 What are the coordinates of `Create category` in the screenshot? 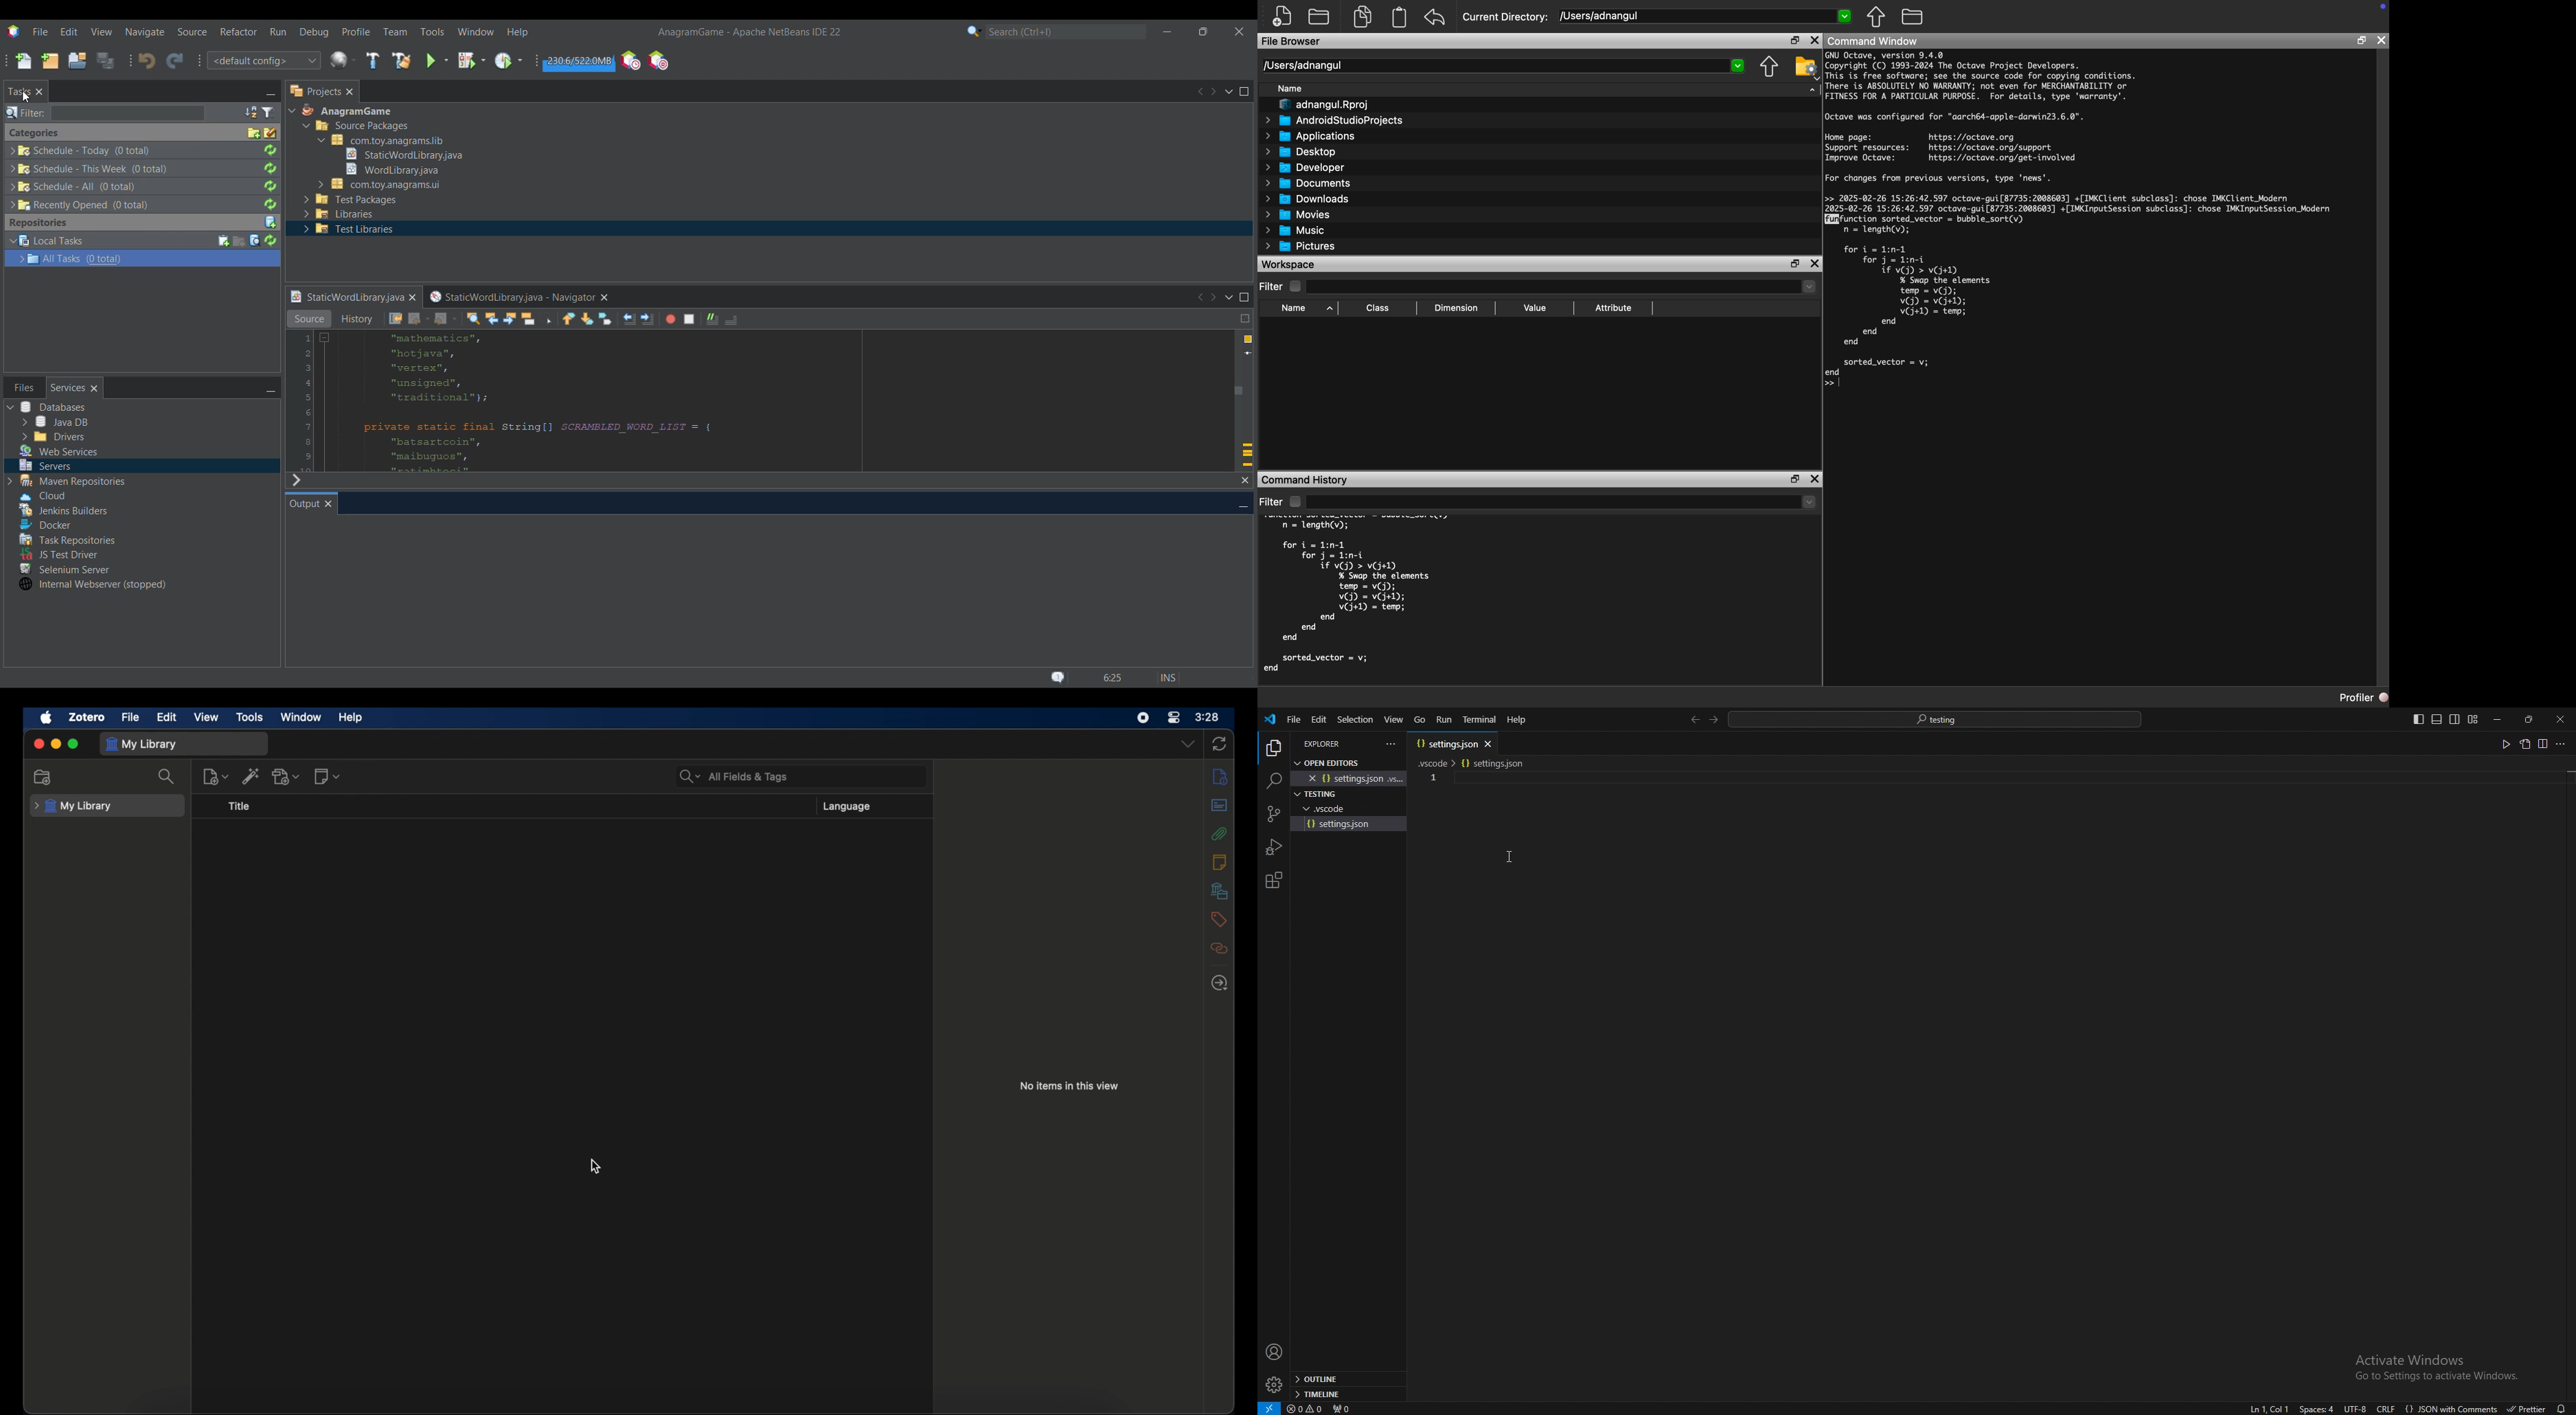 It's located at (254, 133).